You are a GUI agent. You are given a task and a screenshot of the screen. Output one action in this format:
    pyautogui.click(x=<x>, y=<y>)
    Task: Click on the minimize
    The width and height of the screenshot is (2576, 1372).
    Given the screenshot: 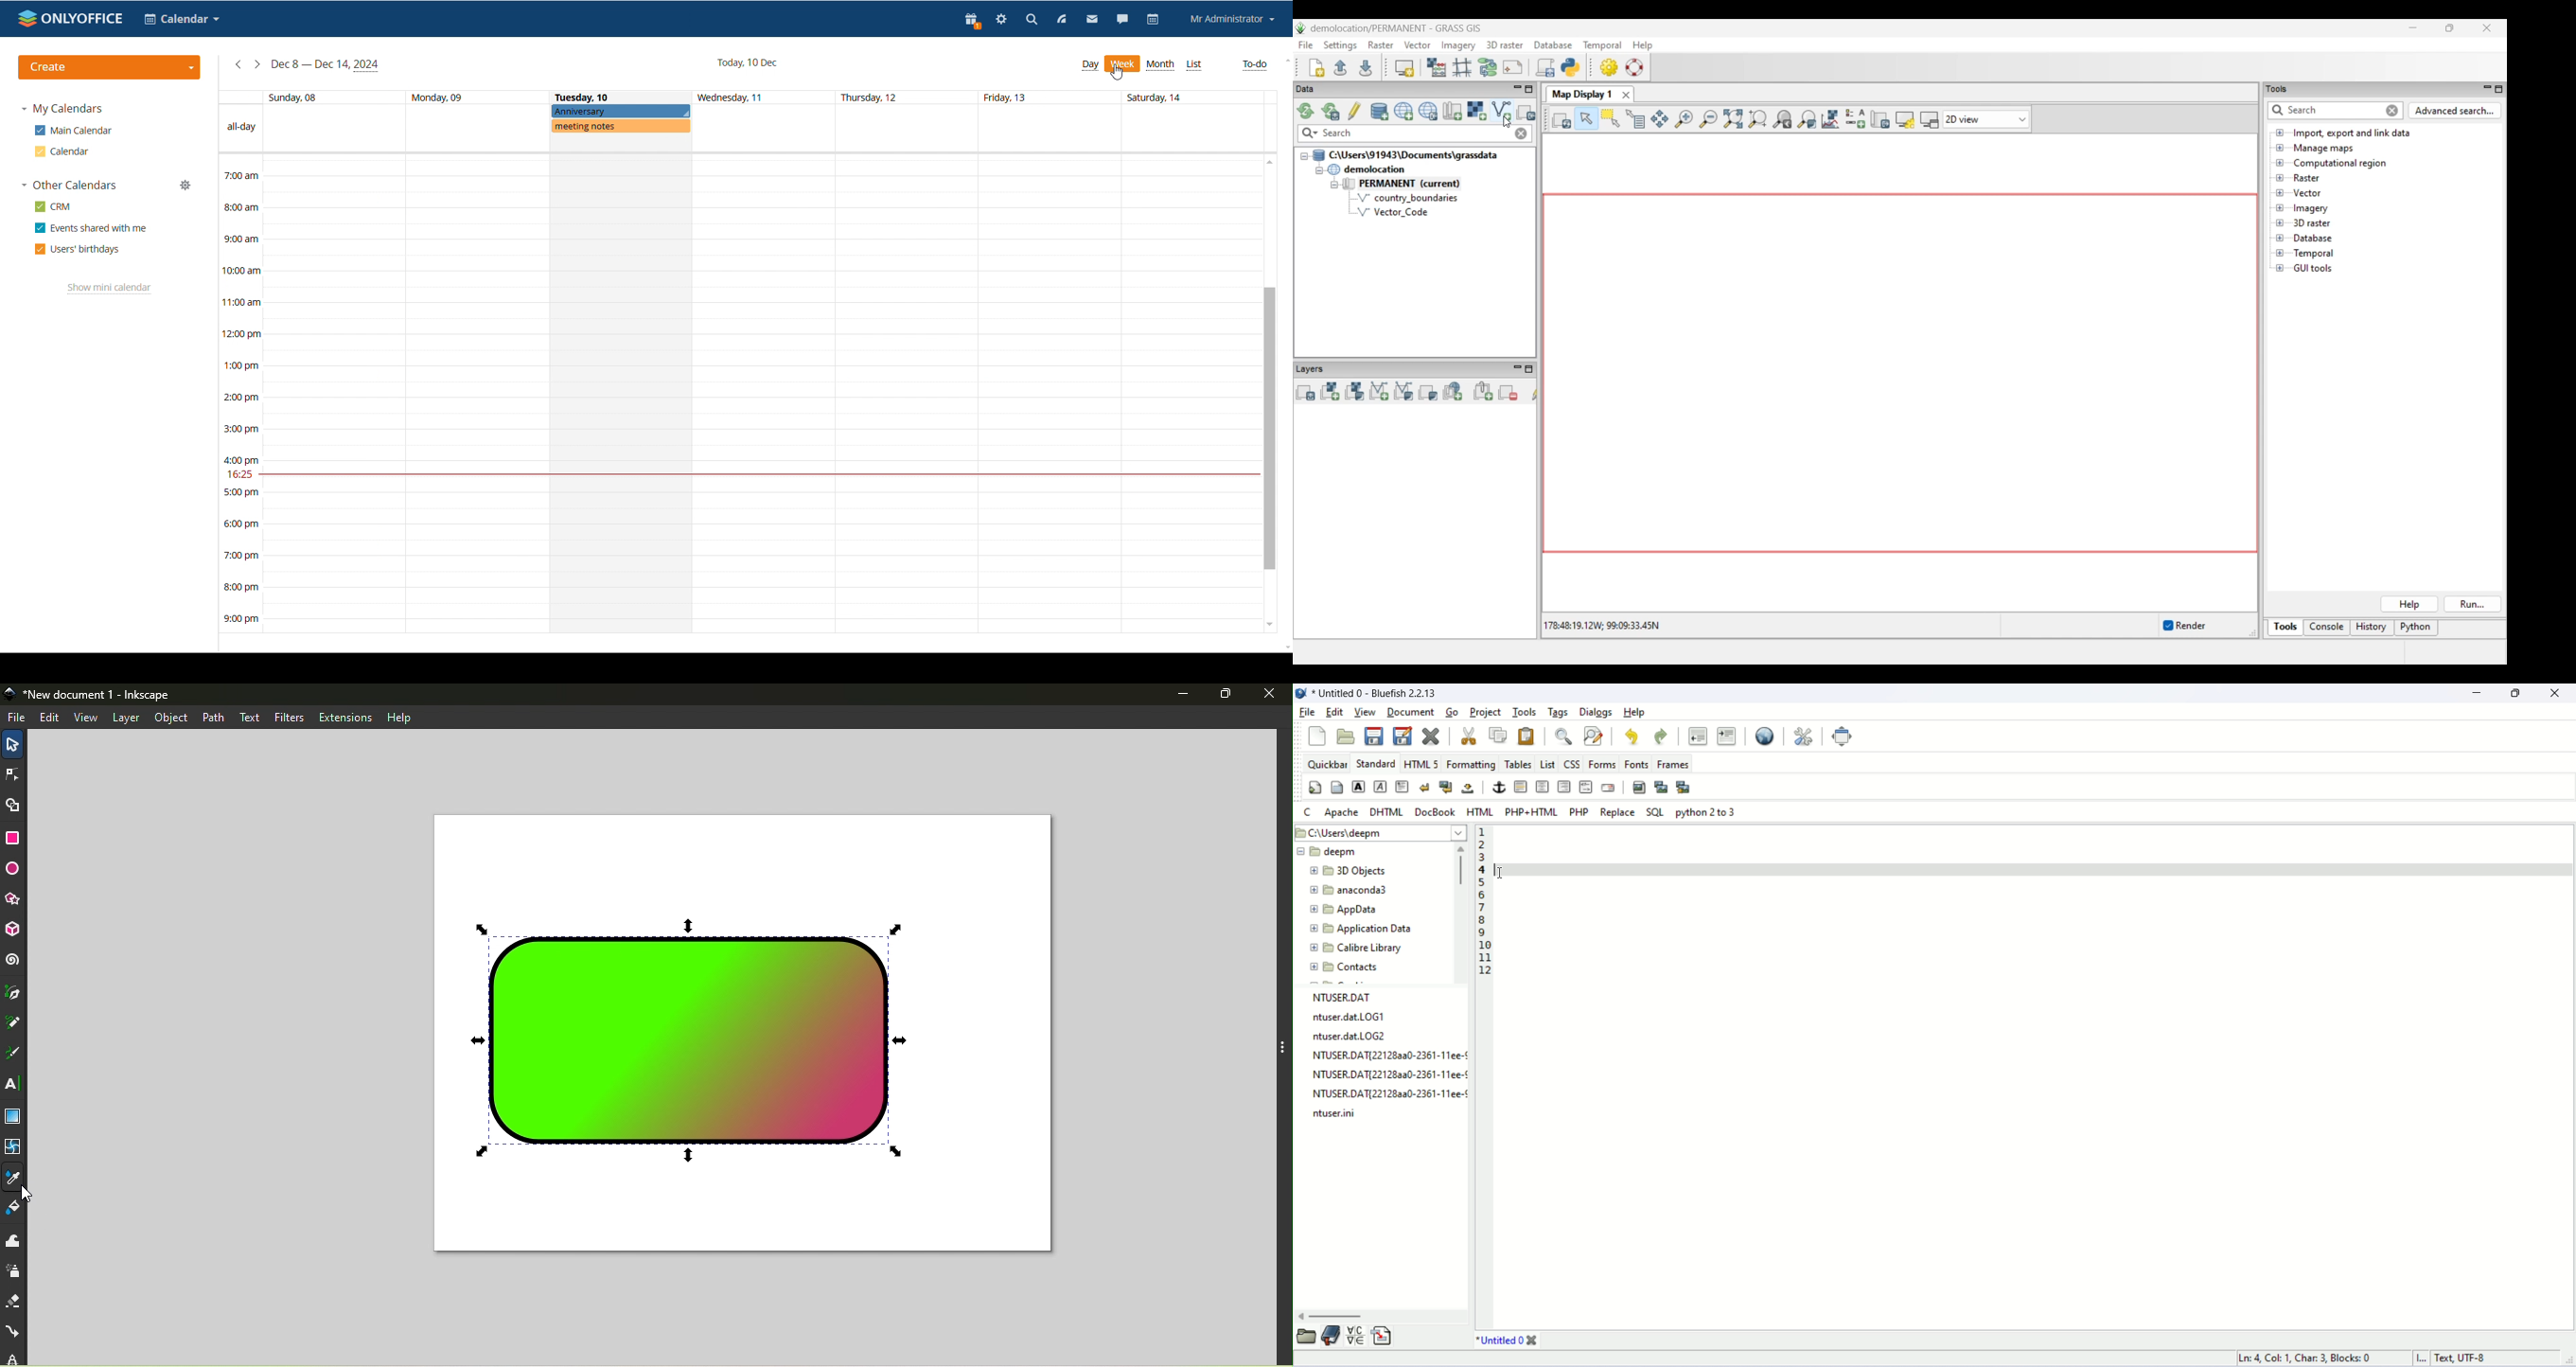 What is the action you would take?
    pyautogui.click(x=2480, y=693)
    